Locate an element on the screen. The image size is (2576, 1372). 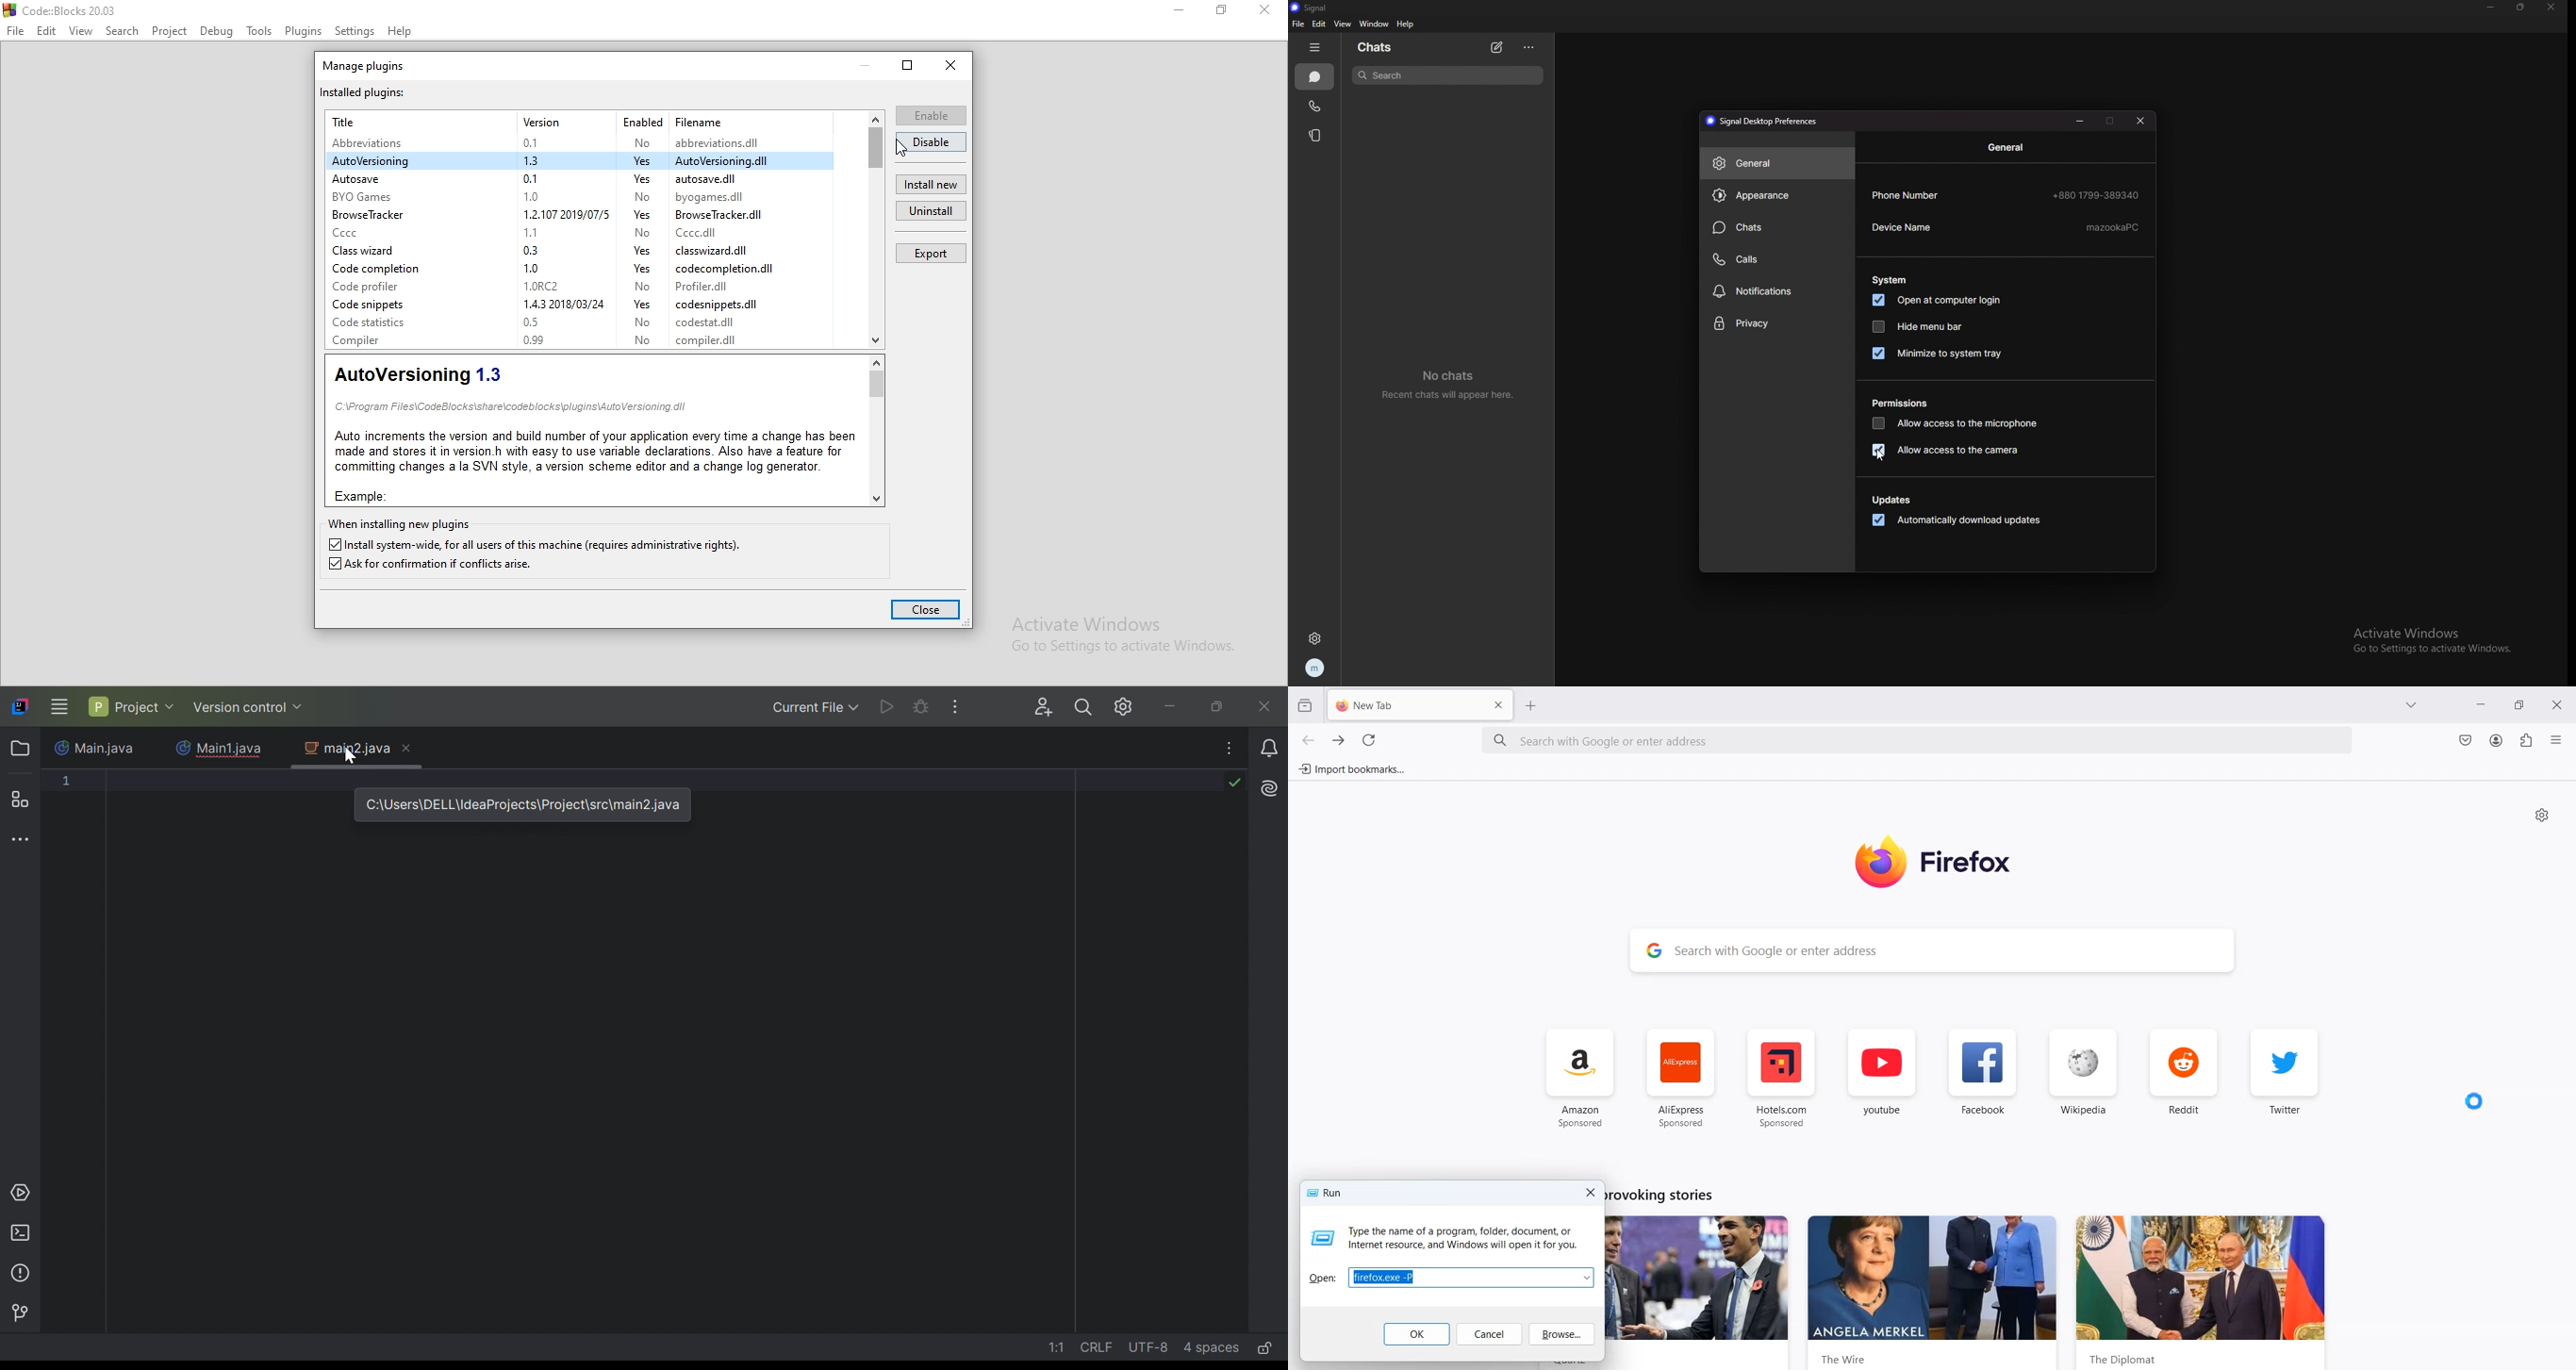
‘codecompletion.dil is located at coordinates (720, 269).